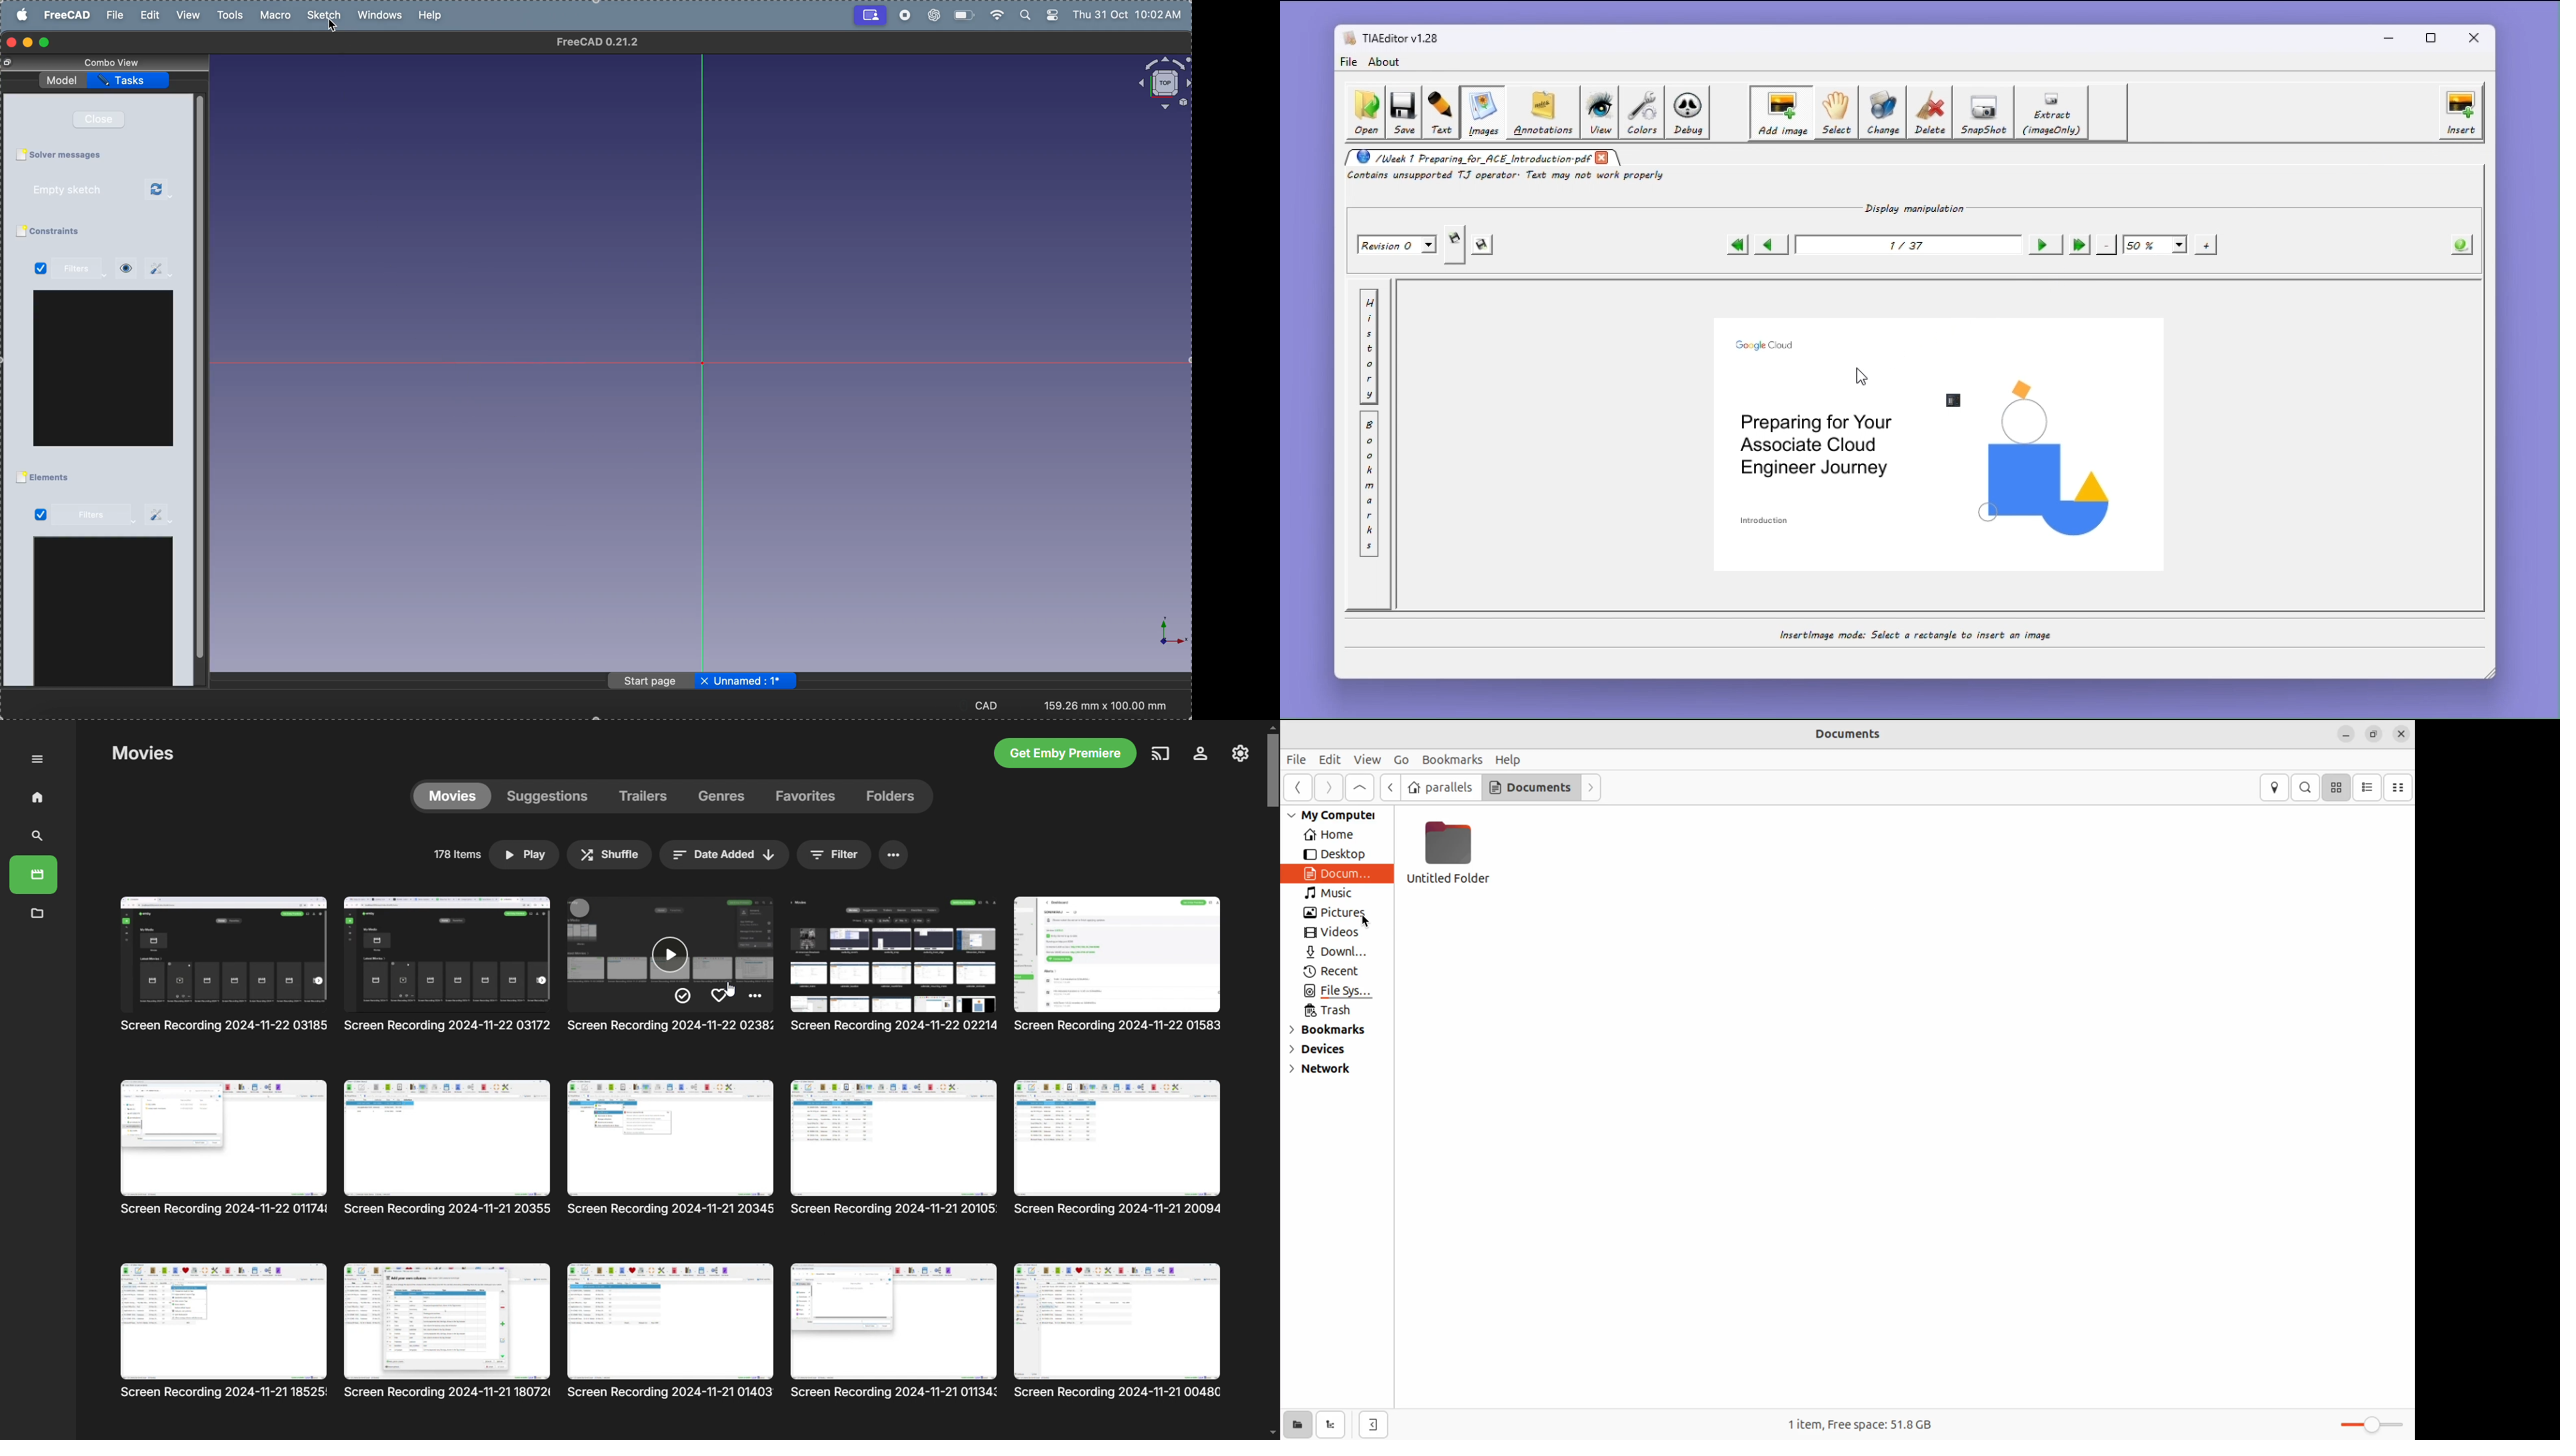  Describe the element at coordinates (1334, 893) in the screenshot. I see `Music` at that location.